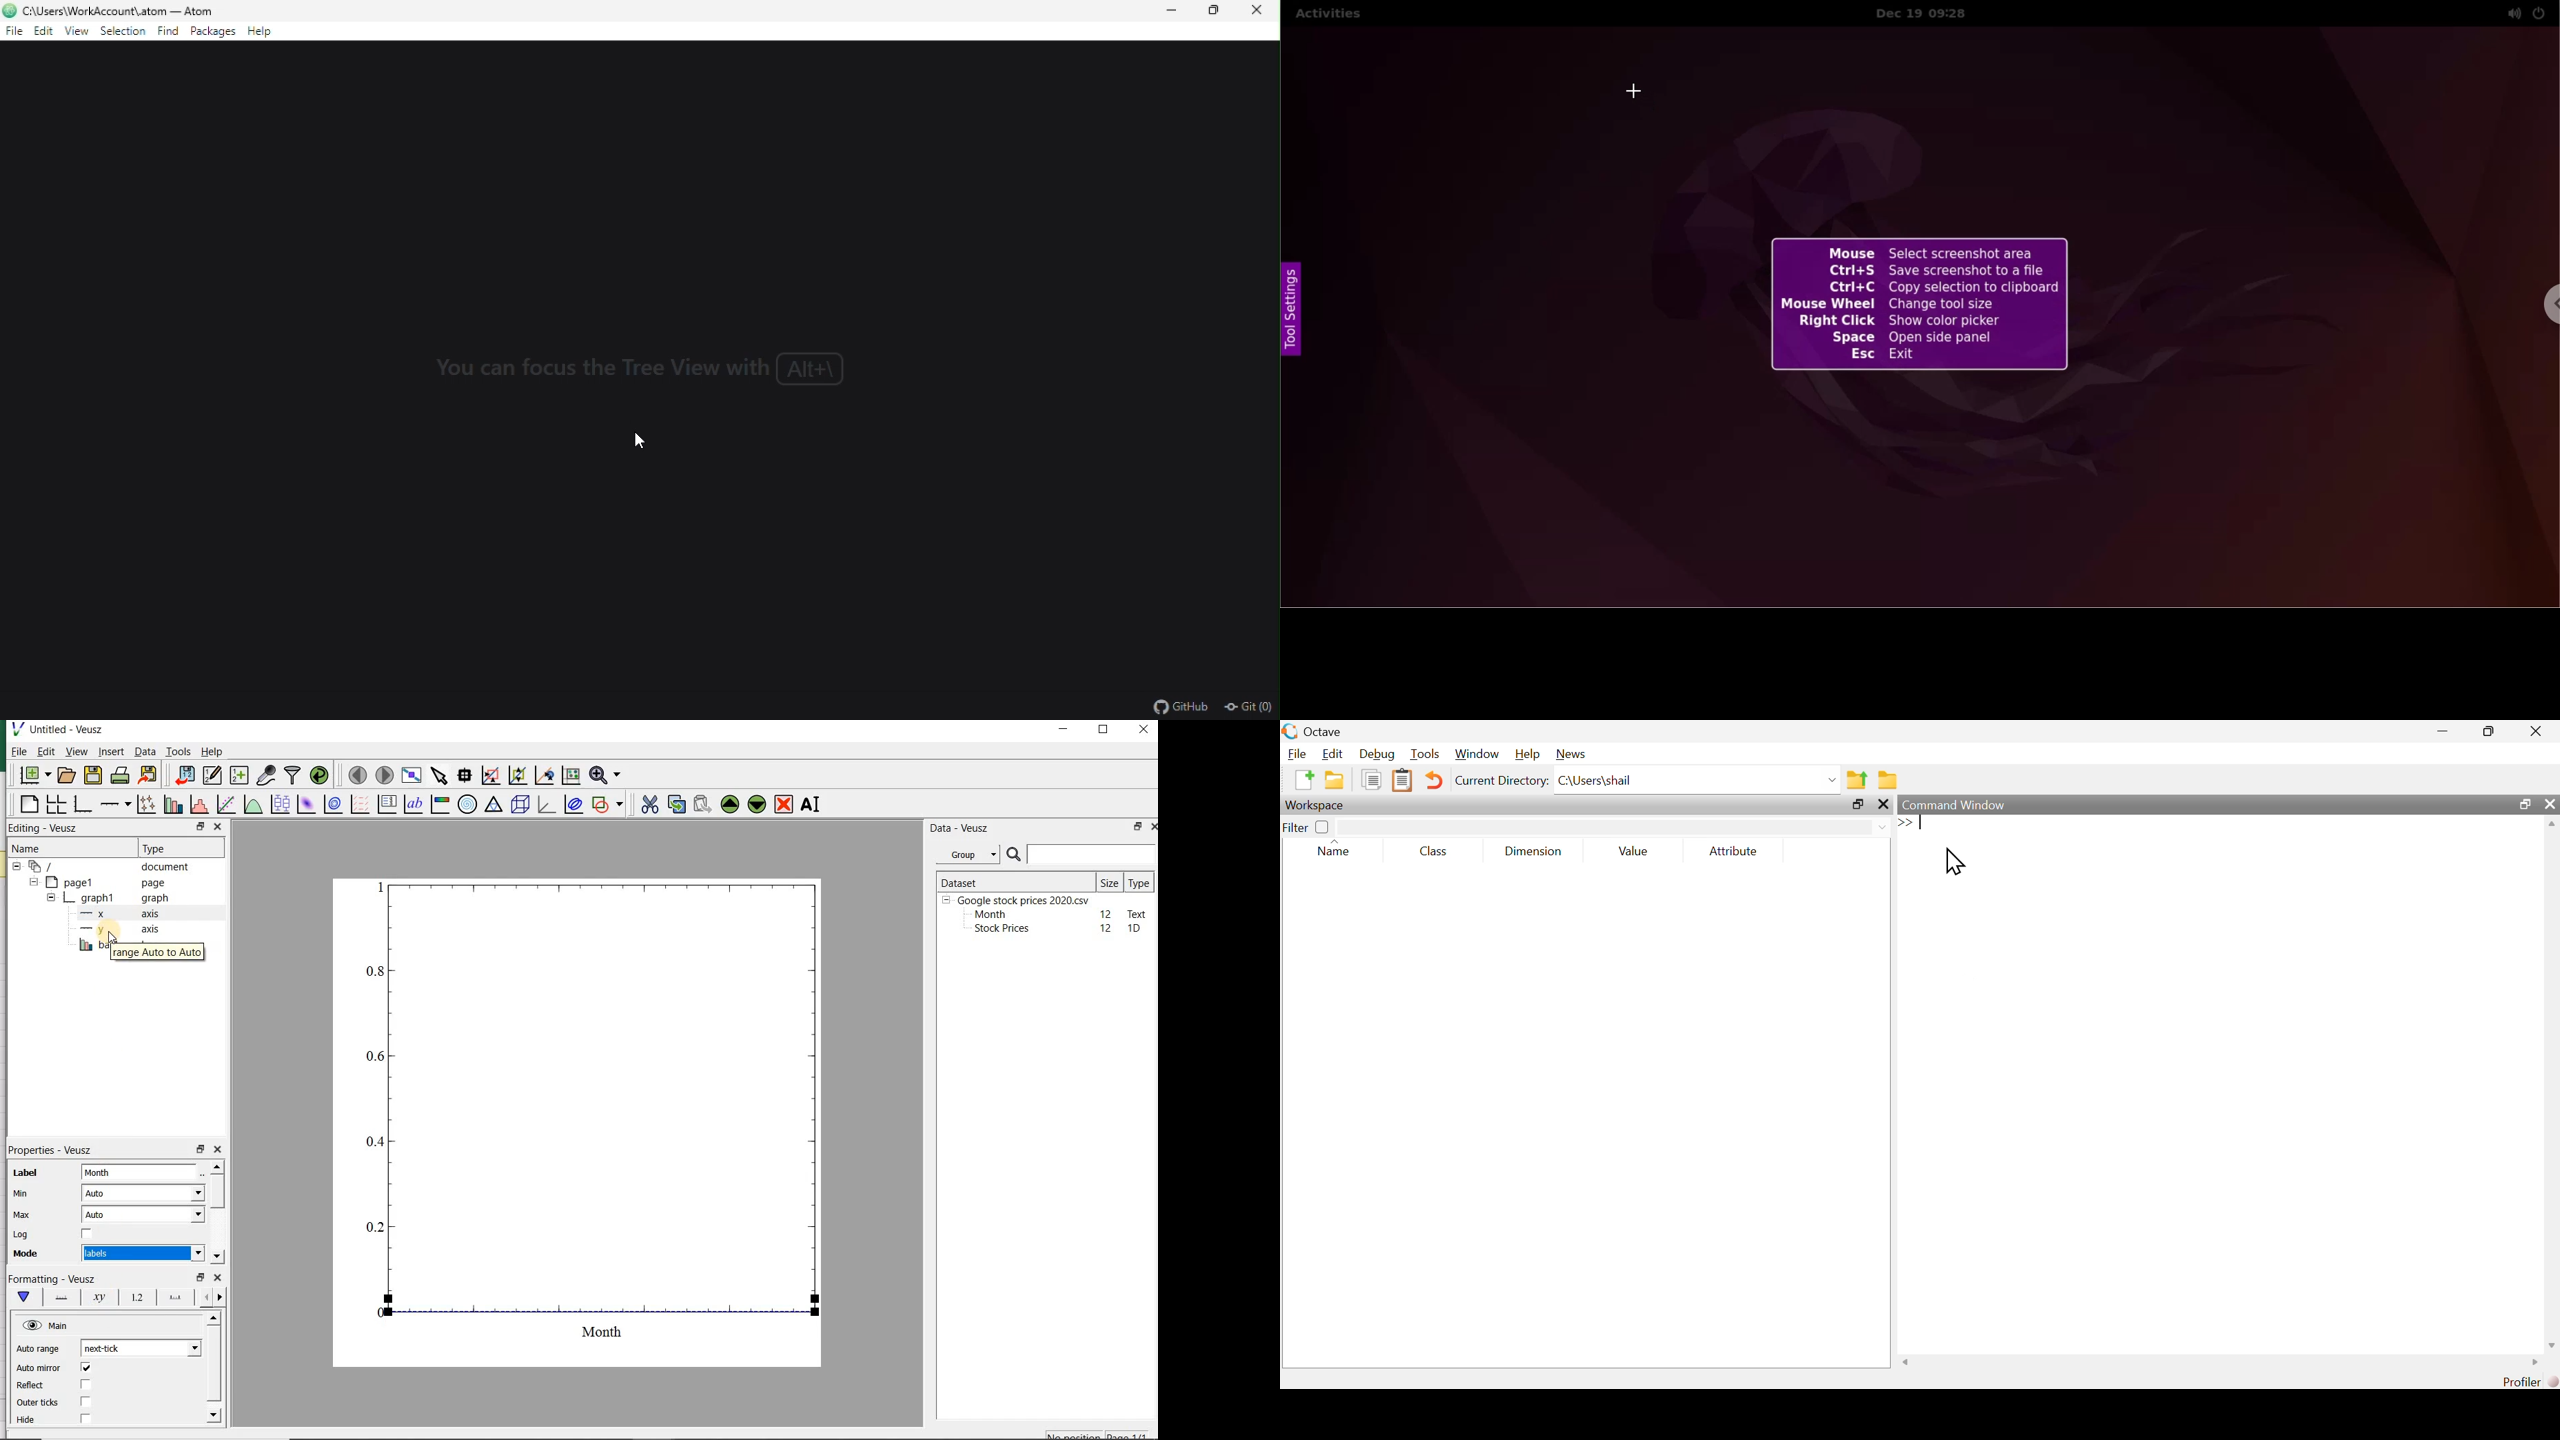 The width and height of the screenshot is (2576, 1456). I want to click on You cab focus the tree view with Alt+\, so click(645, 369).